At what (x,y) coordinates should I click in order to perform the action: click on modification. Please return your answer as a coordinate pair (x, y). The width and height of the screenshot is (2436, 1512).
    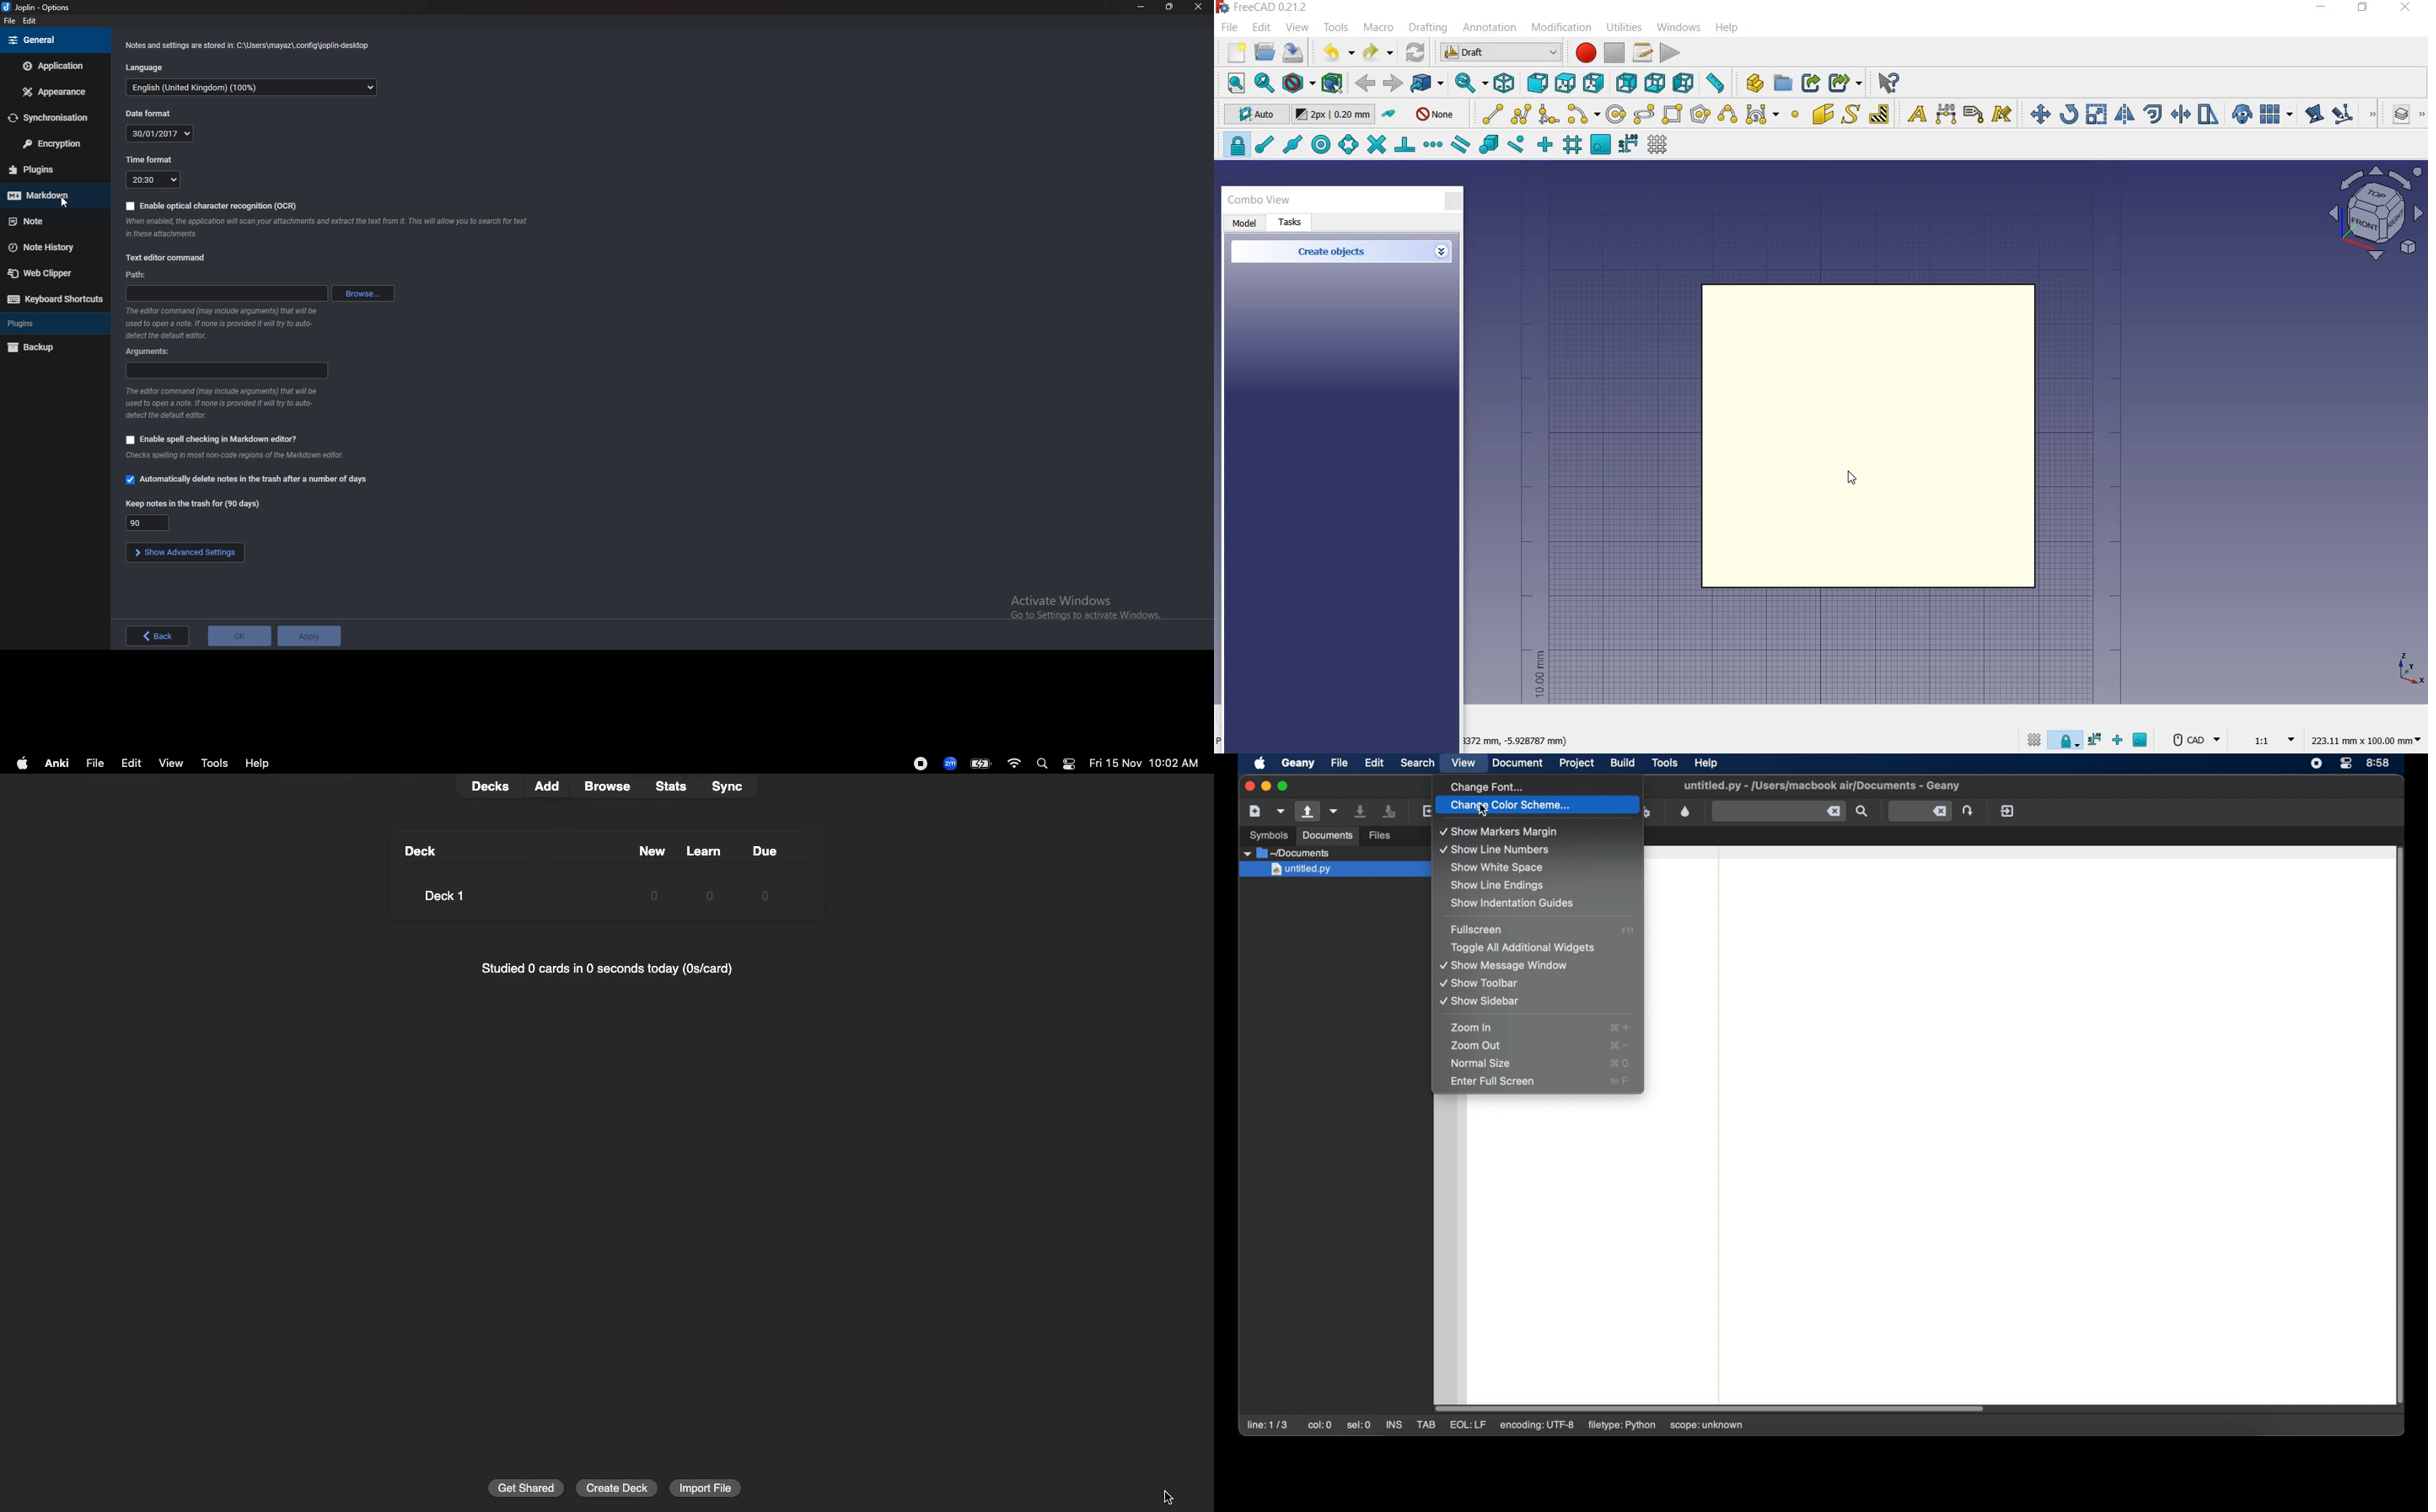
    Looking at the image, I should click on (1564, 29).